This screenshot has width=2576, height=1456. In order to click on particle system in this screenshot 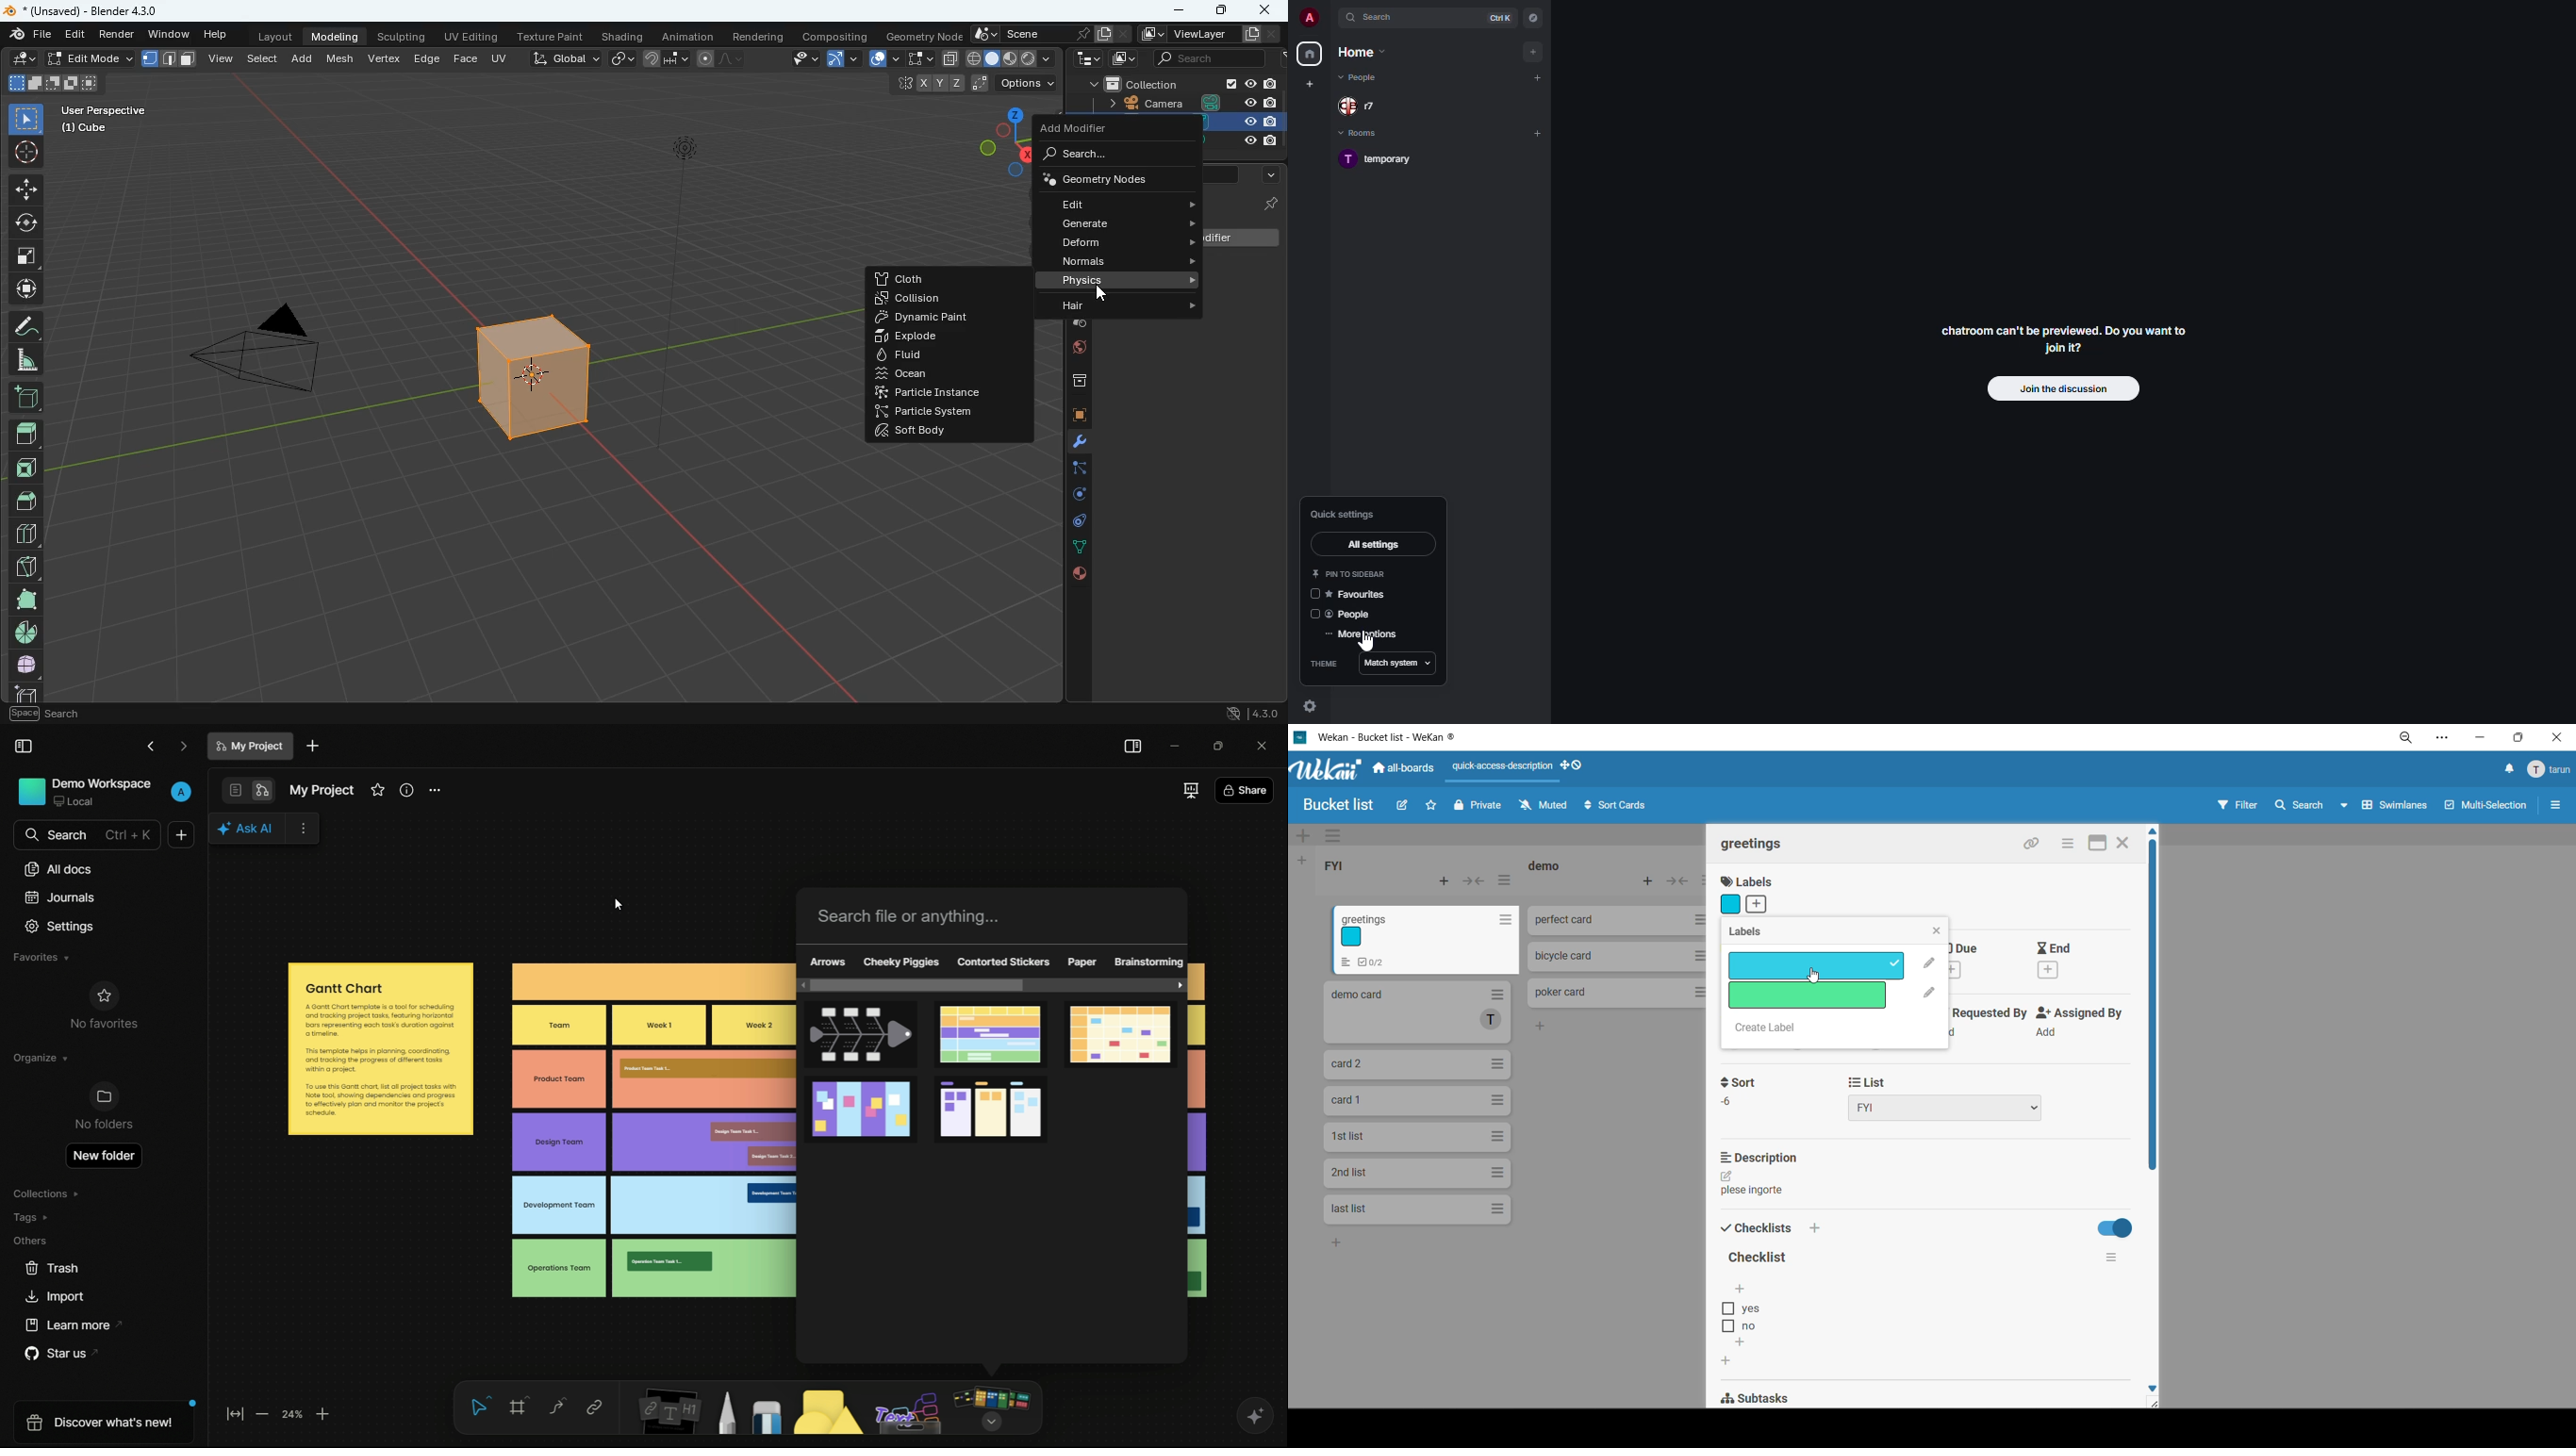, I will do `click(927, 413)`.